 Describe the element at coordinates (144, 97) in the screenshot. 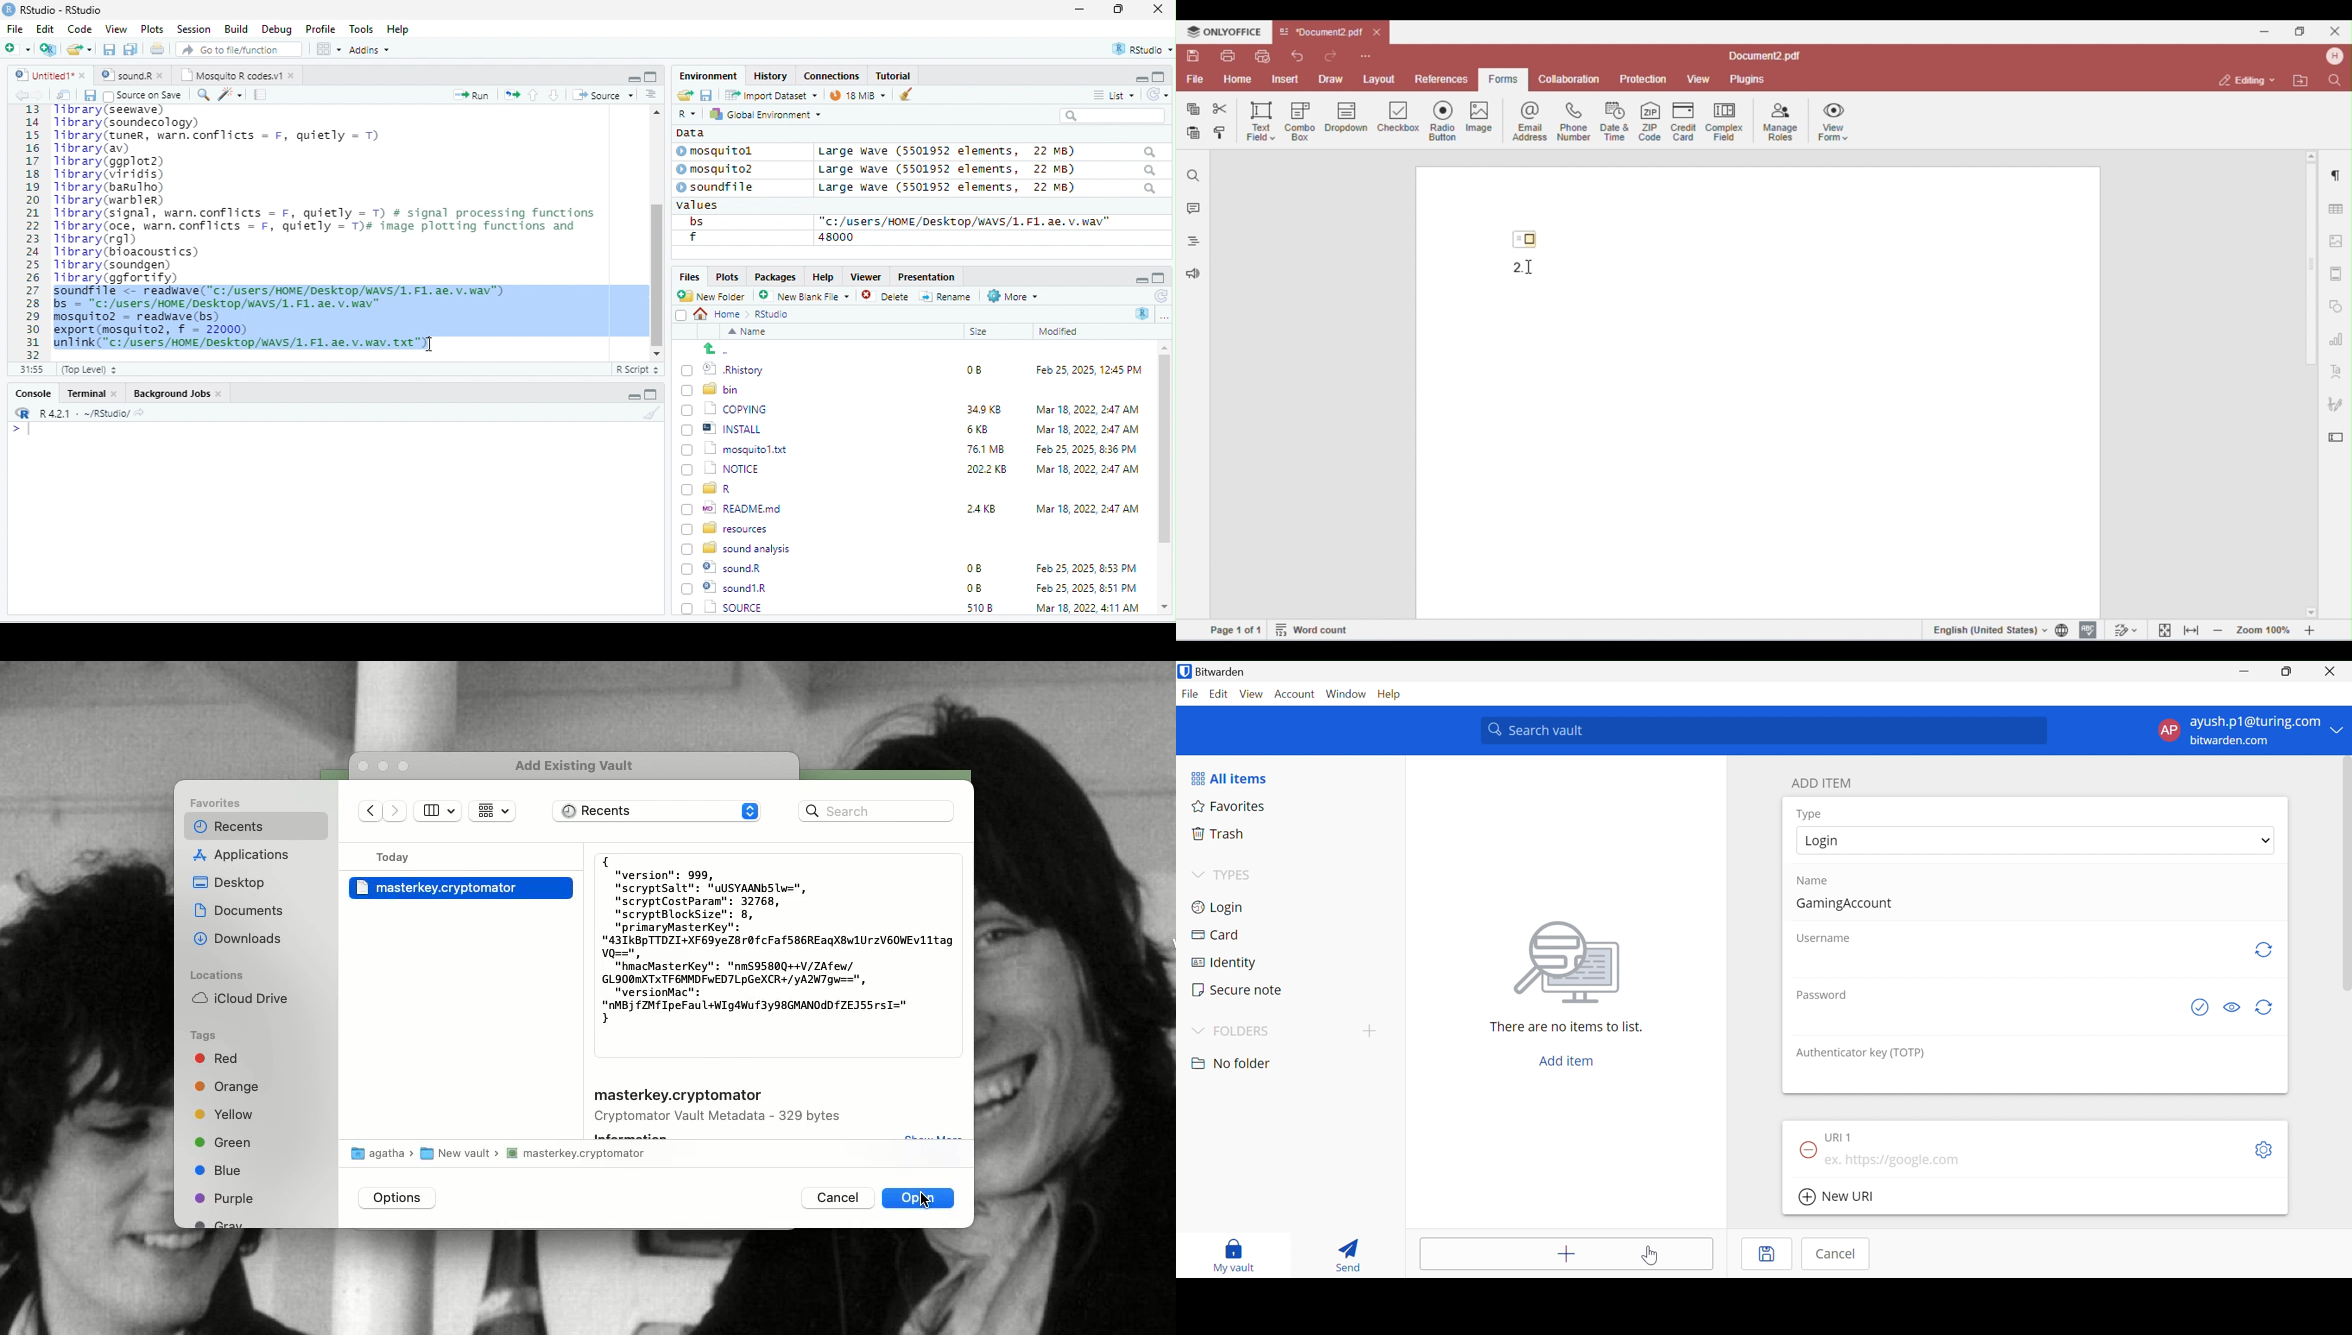

I see `source on Save` at that location.